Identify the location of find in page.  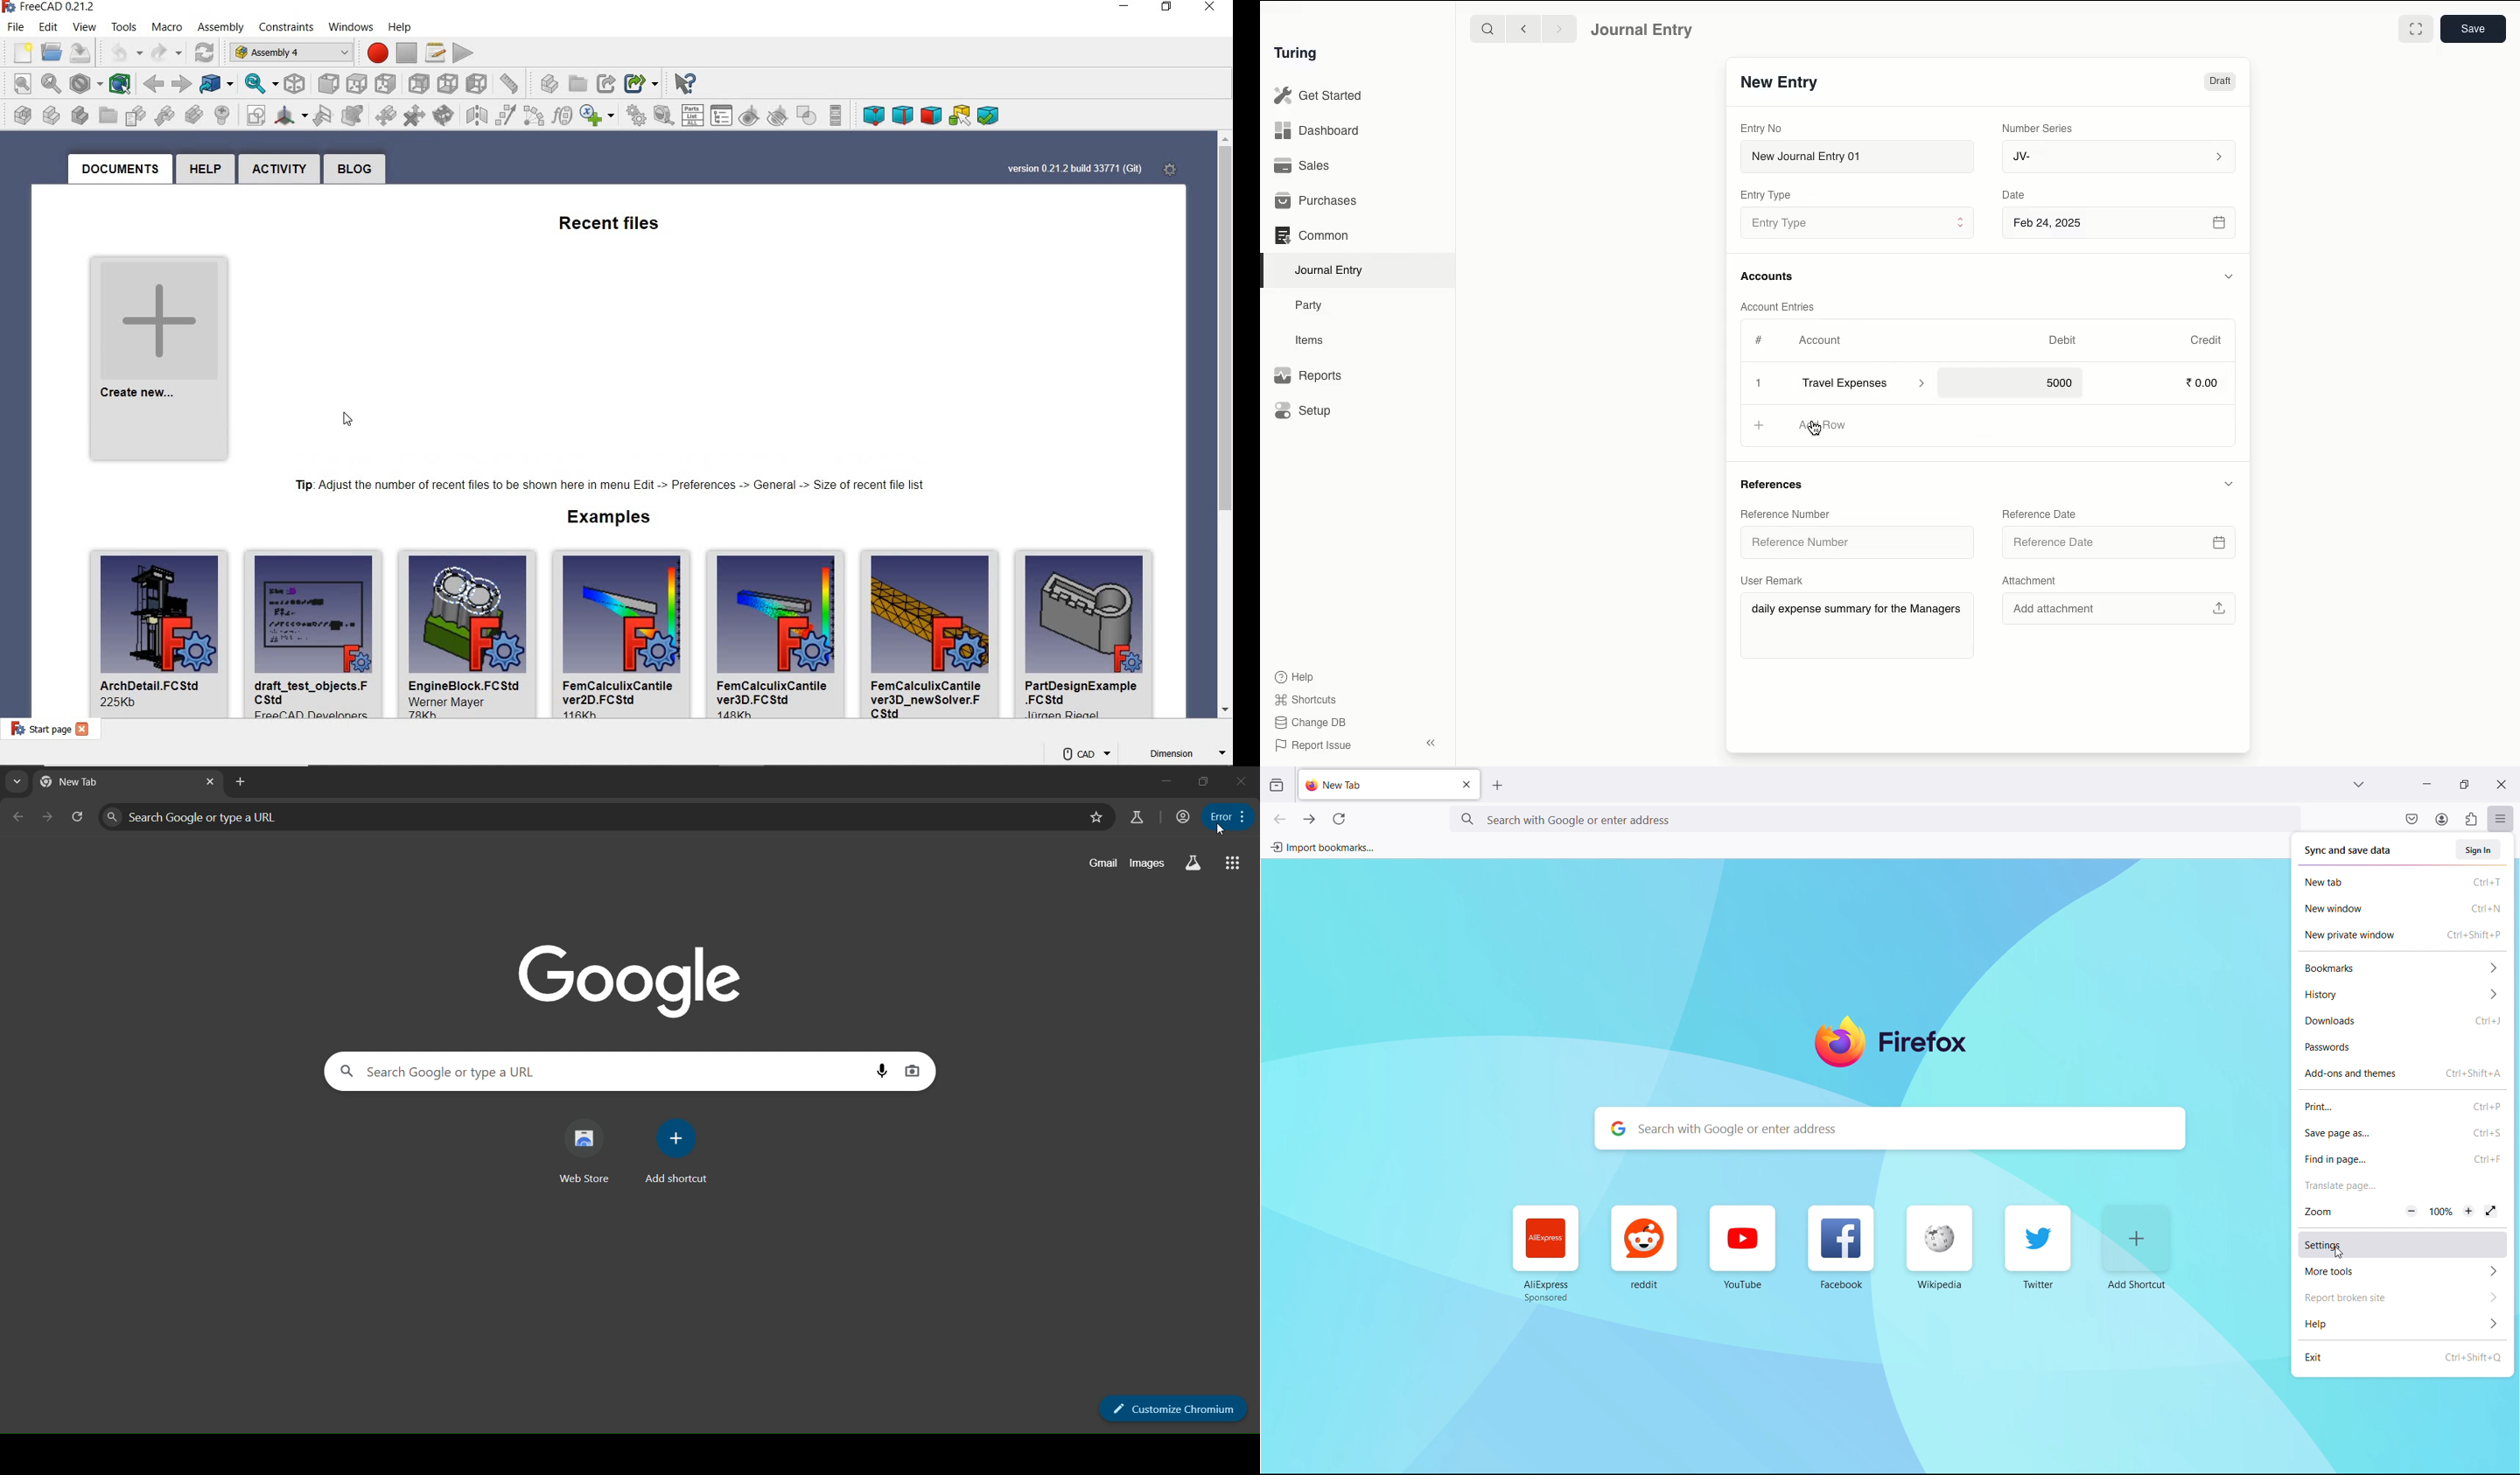
(2403, 1159).